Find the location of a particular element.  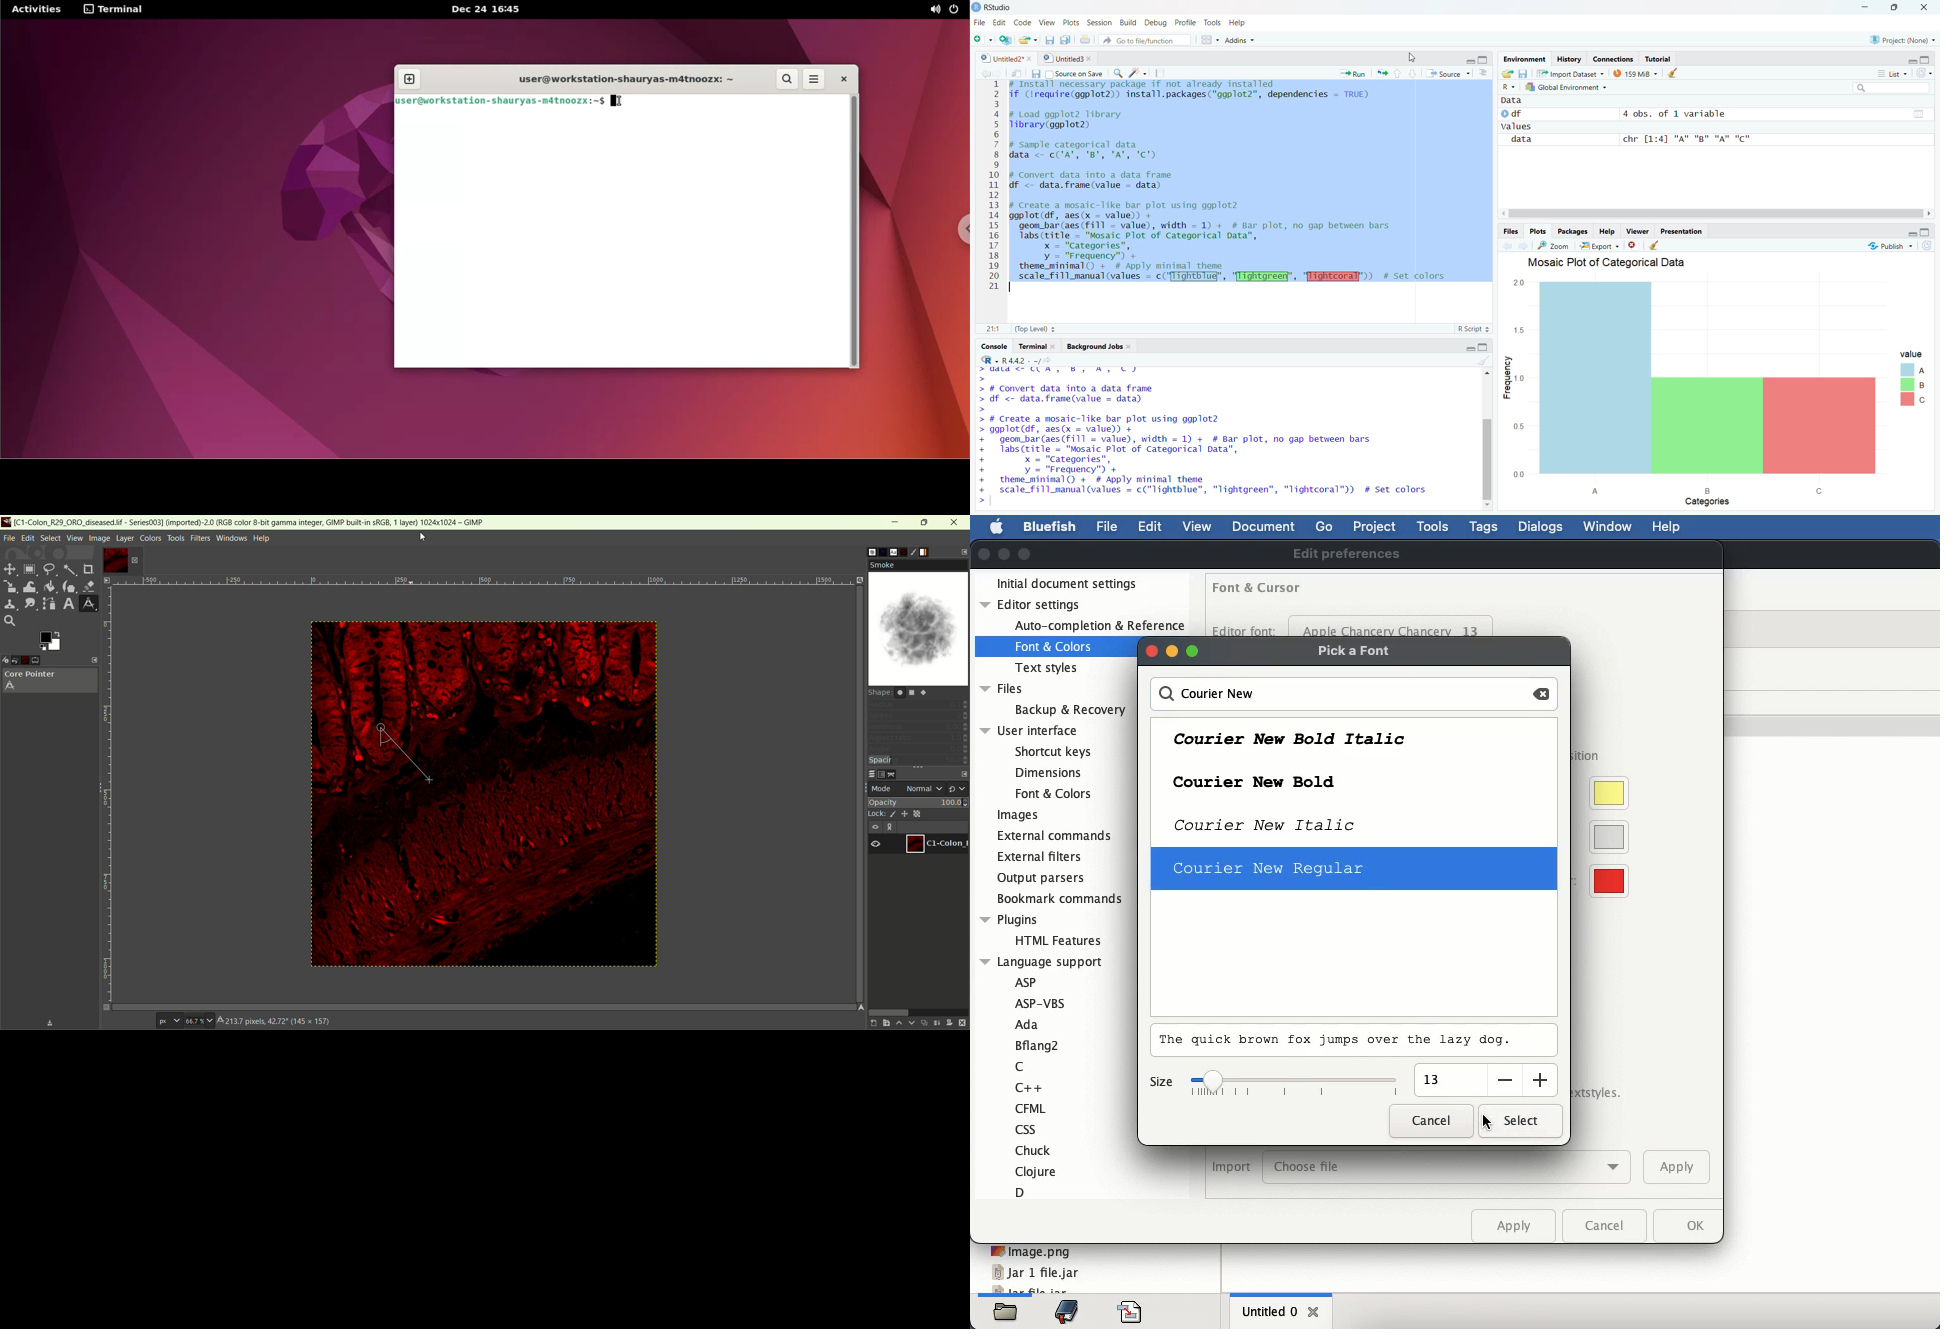

Open in new window is located at coordinates (1017, 73).